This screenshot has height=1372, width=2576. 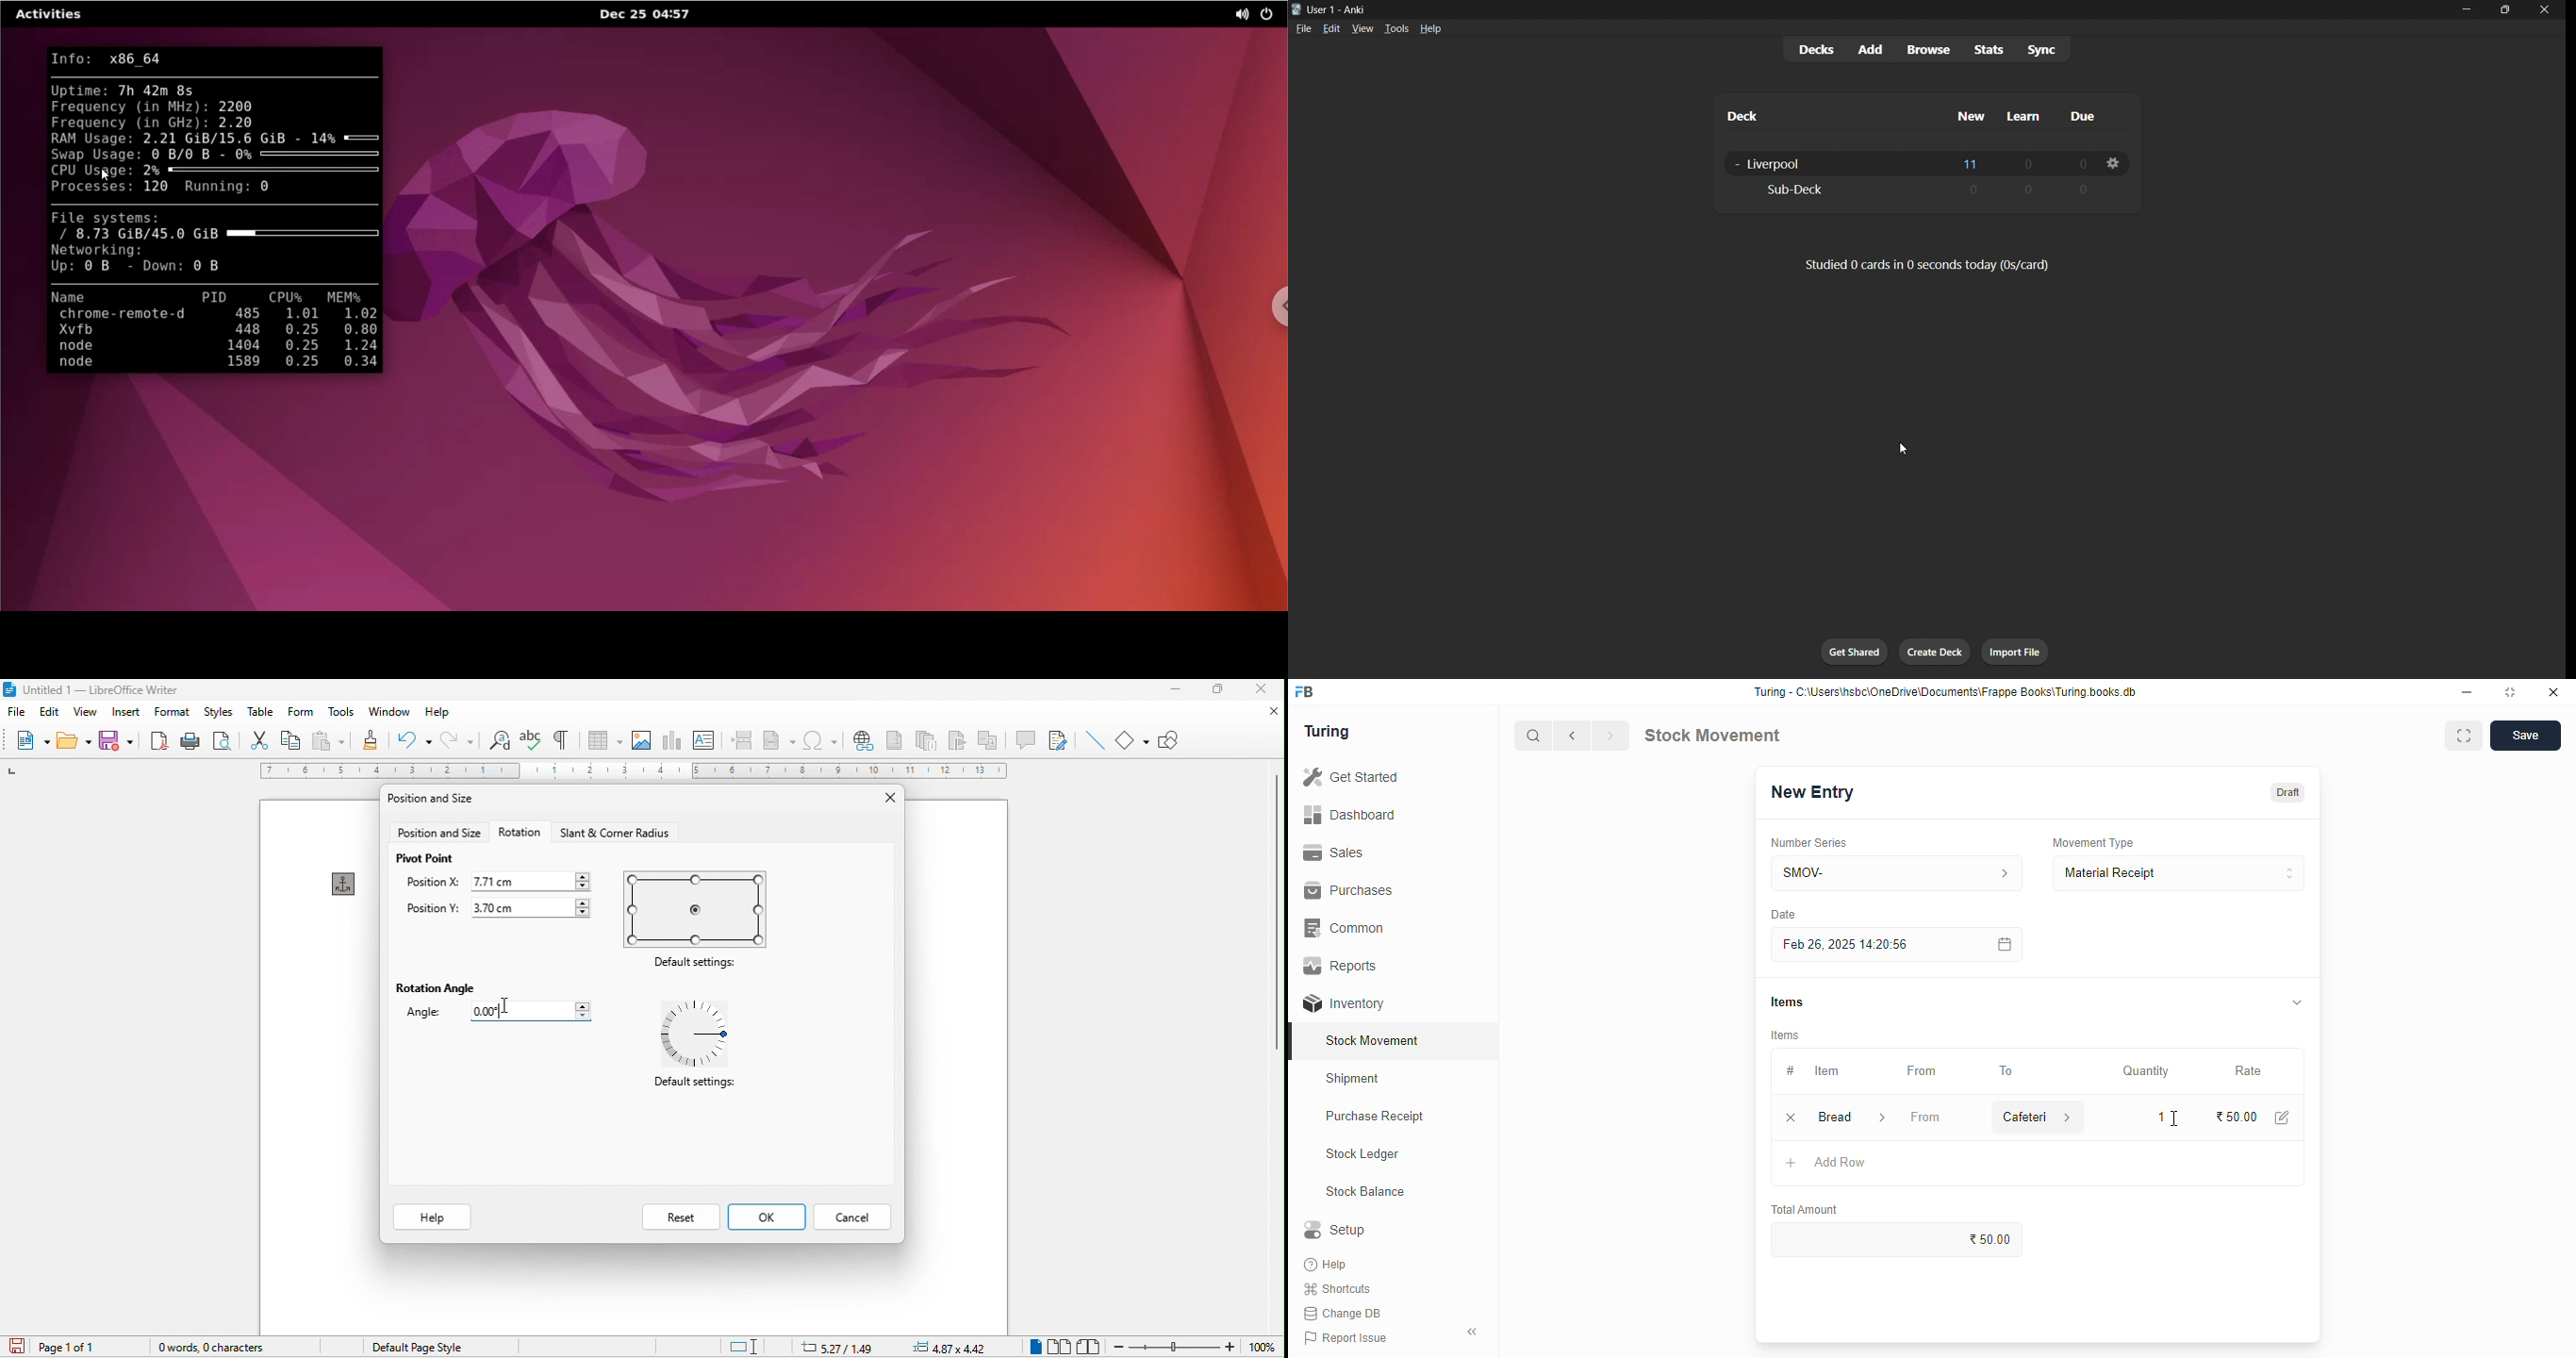 I want to click on print preview, so click(x=222, y=742).